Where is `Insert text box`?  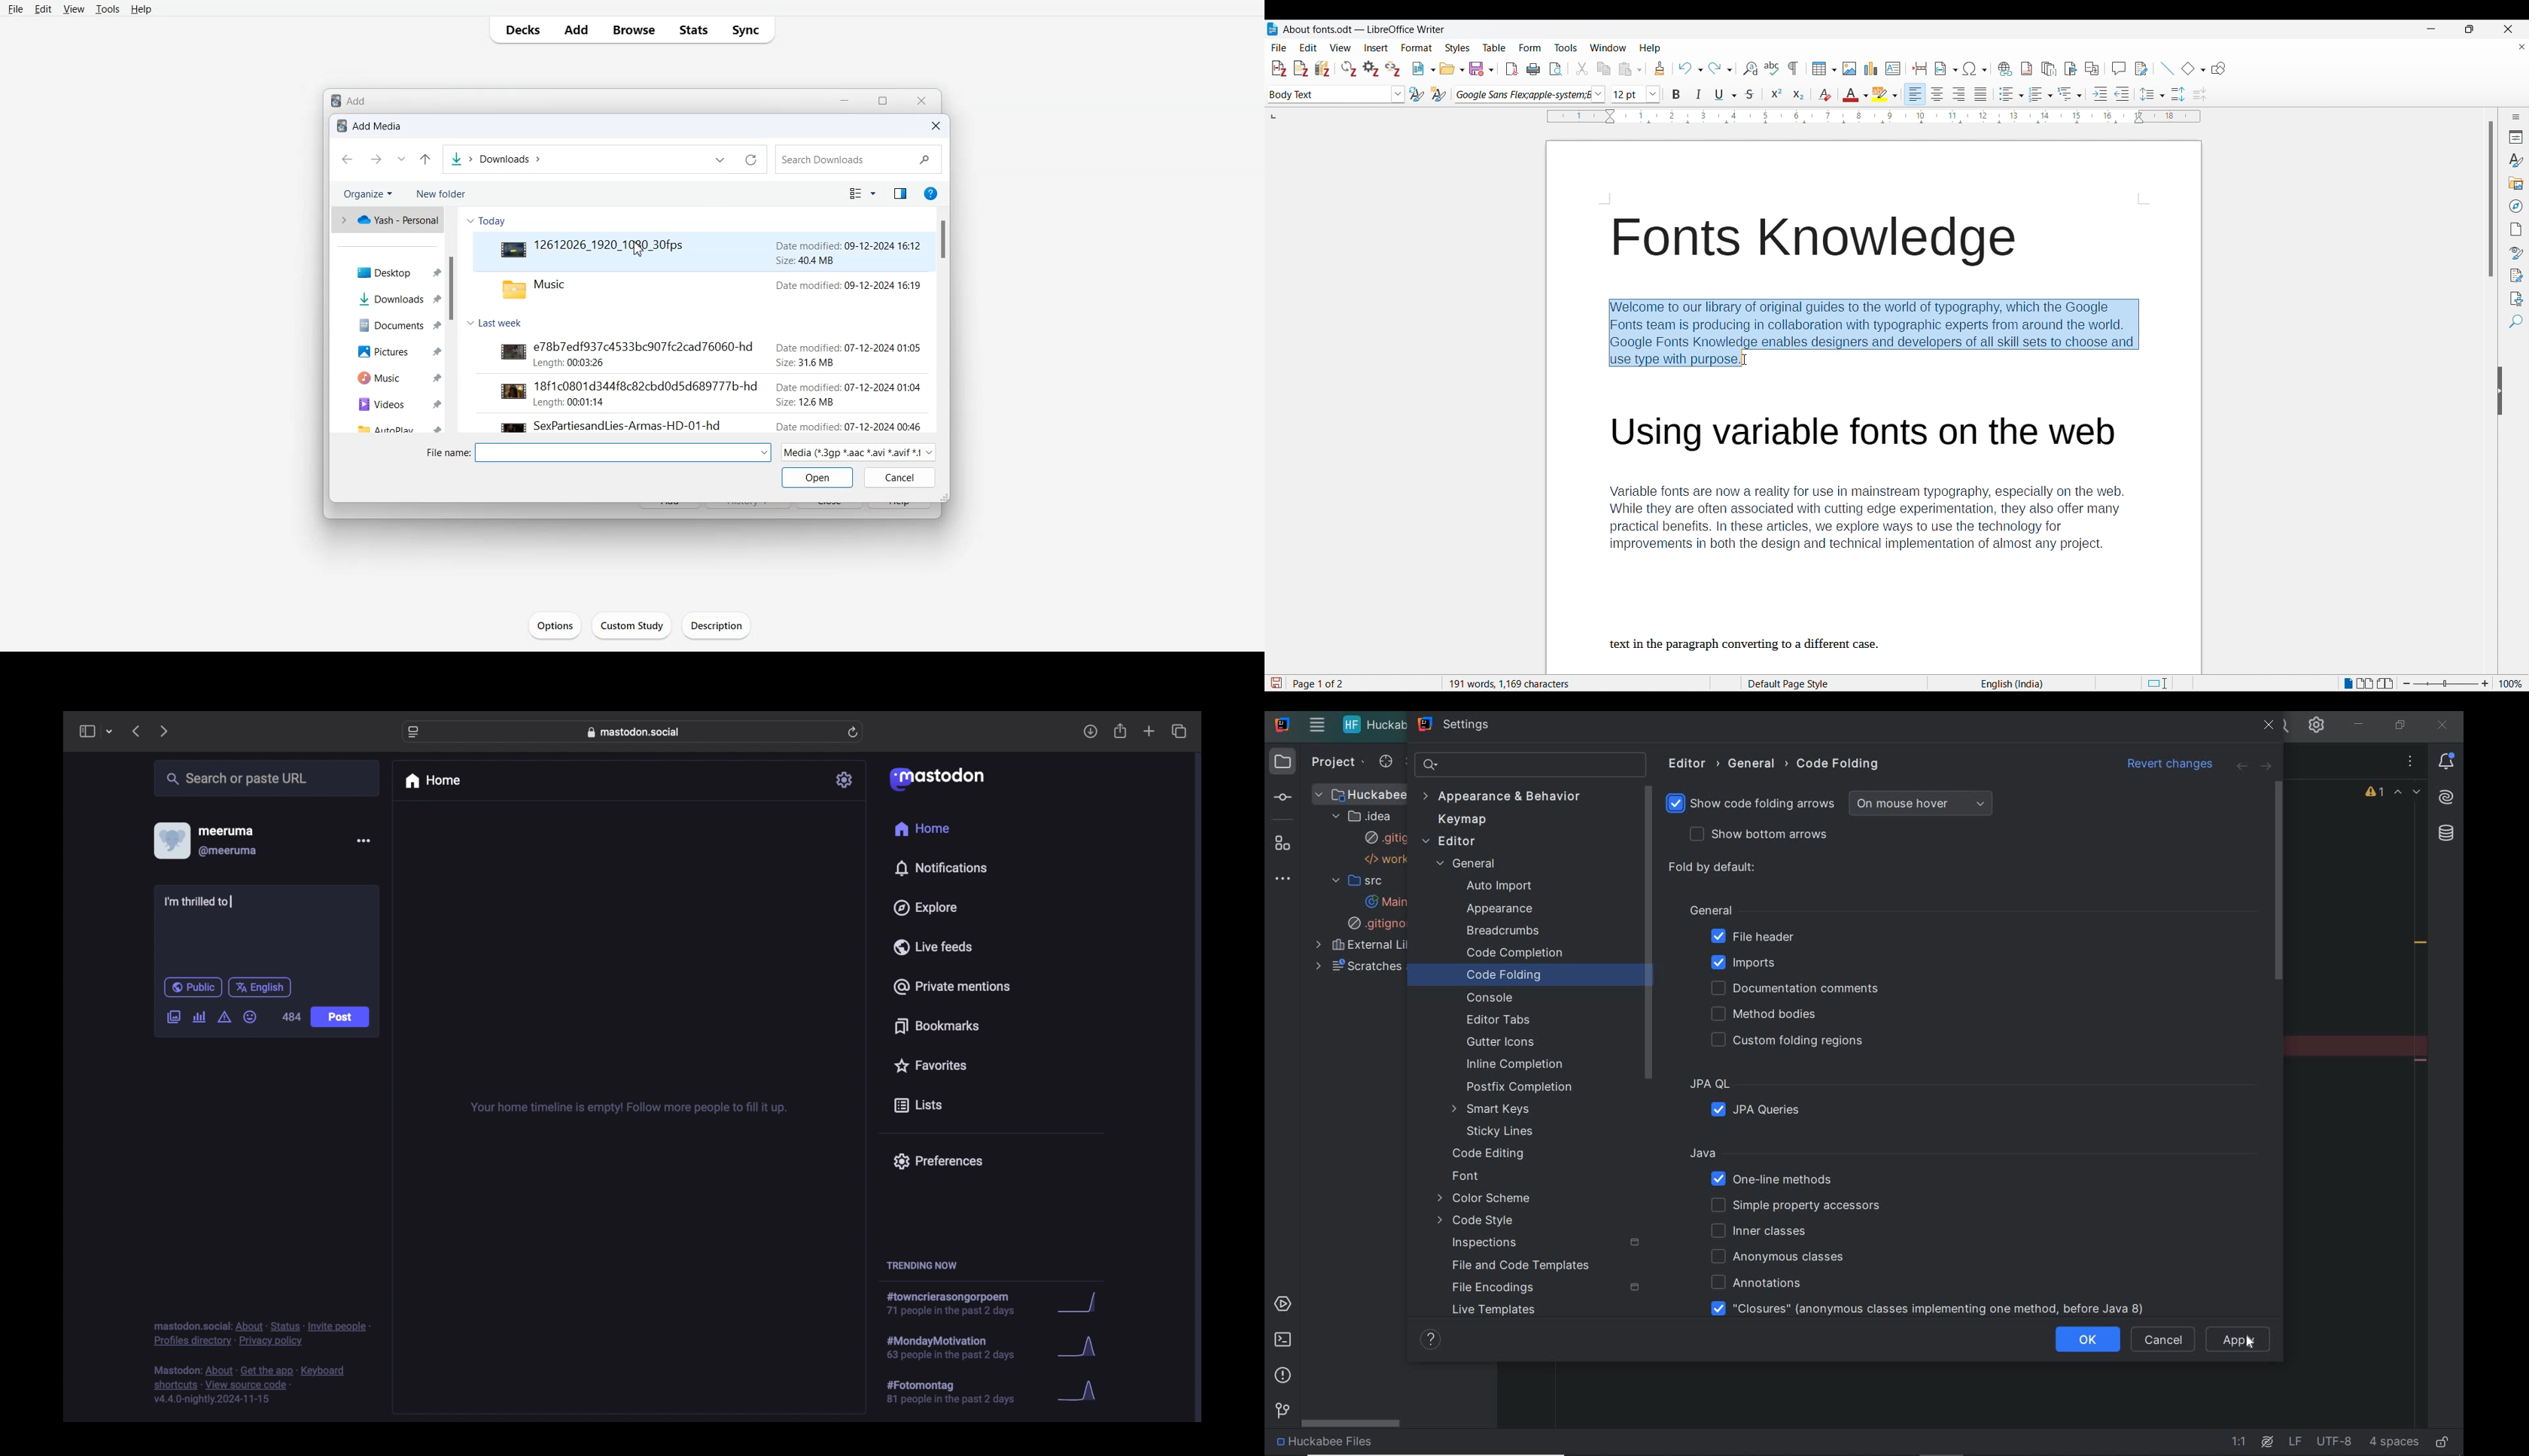
Insert text box is located at coordinates (1893, 68).